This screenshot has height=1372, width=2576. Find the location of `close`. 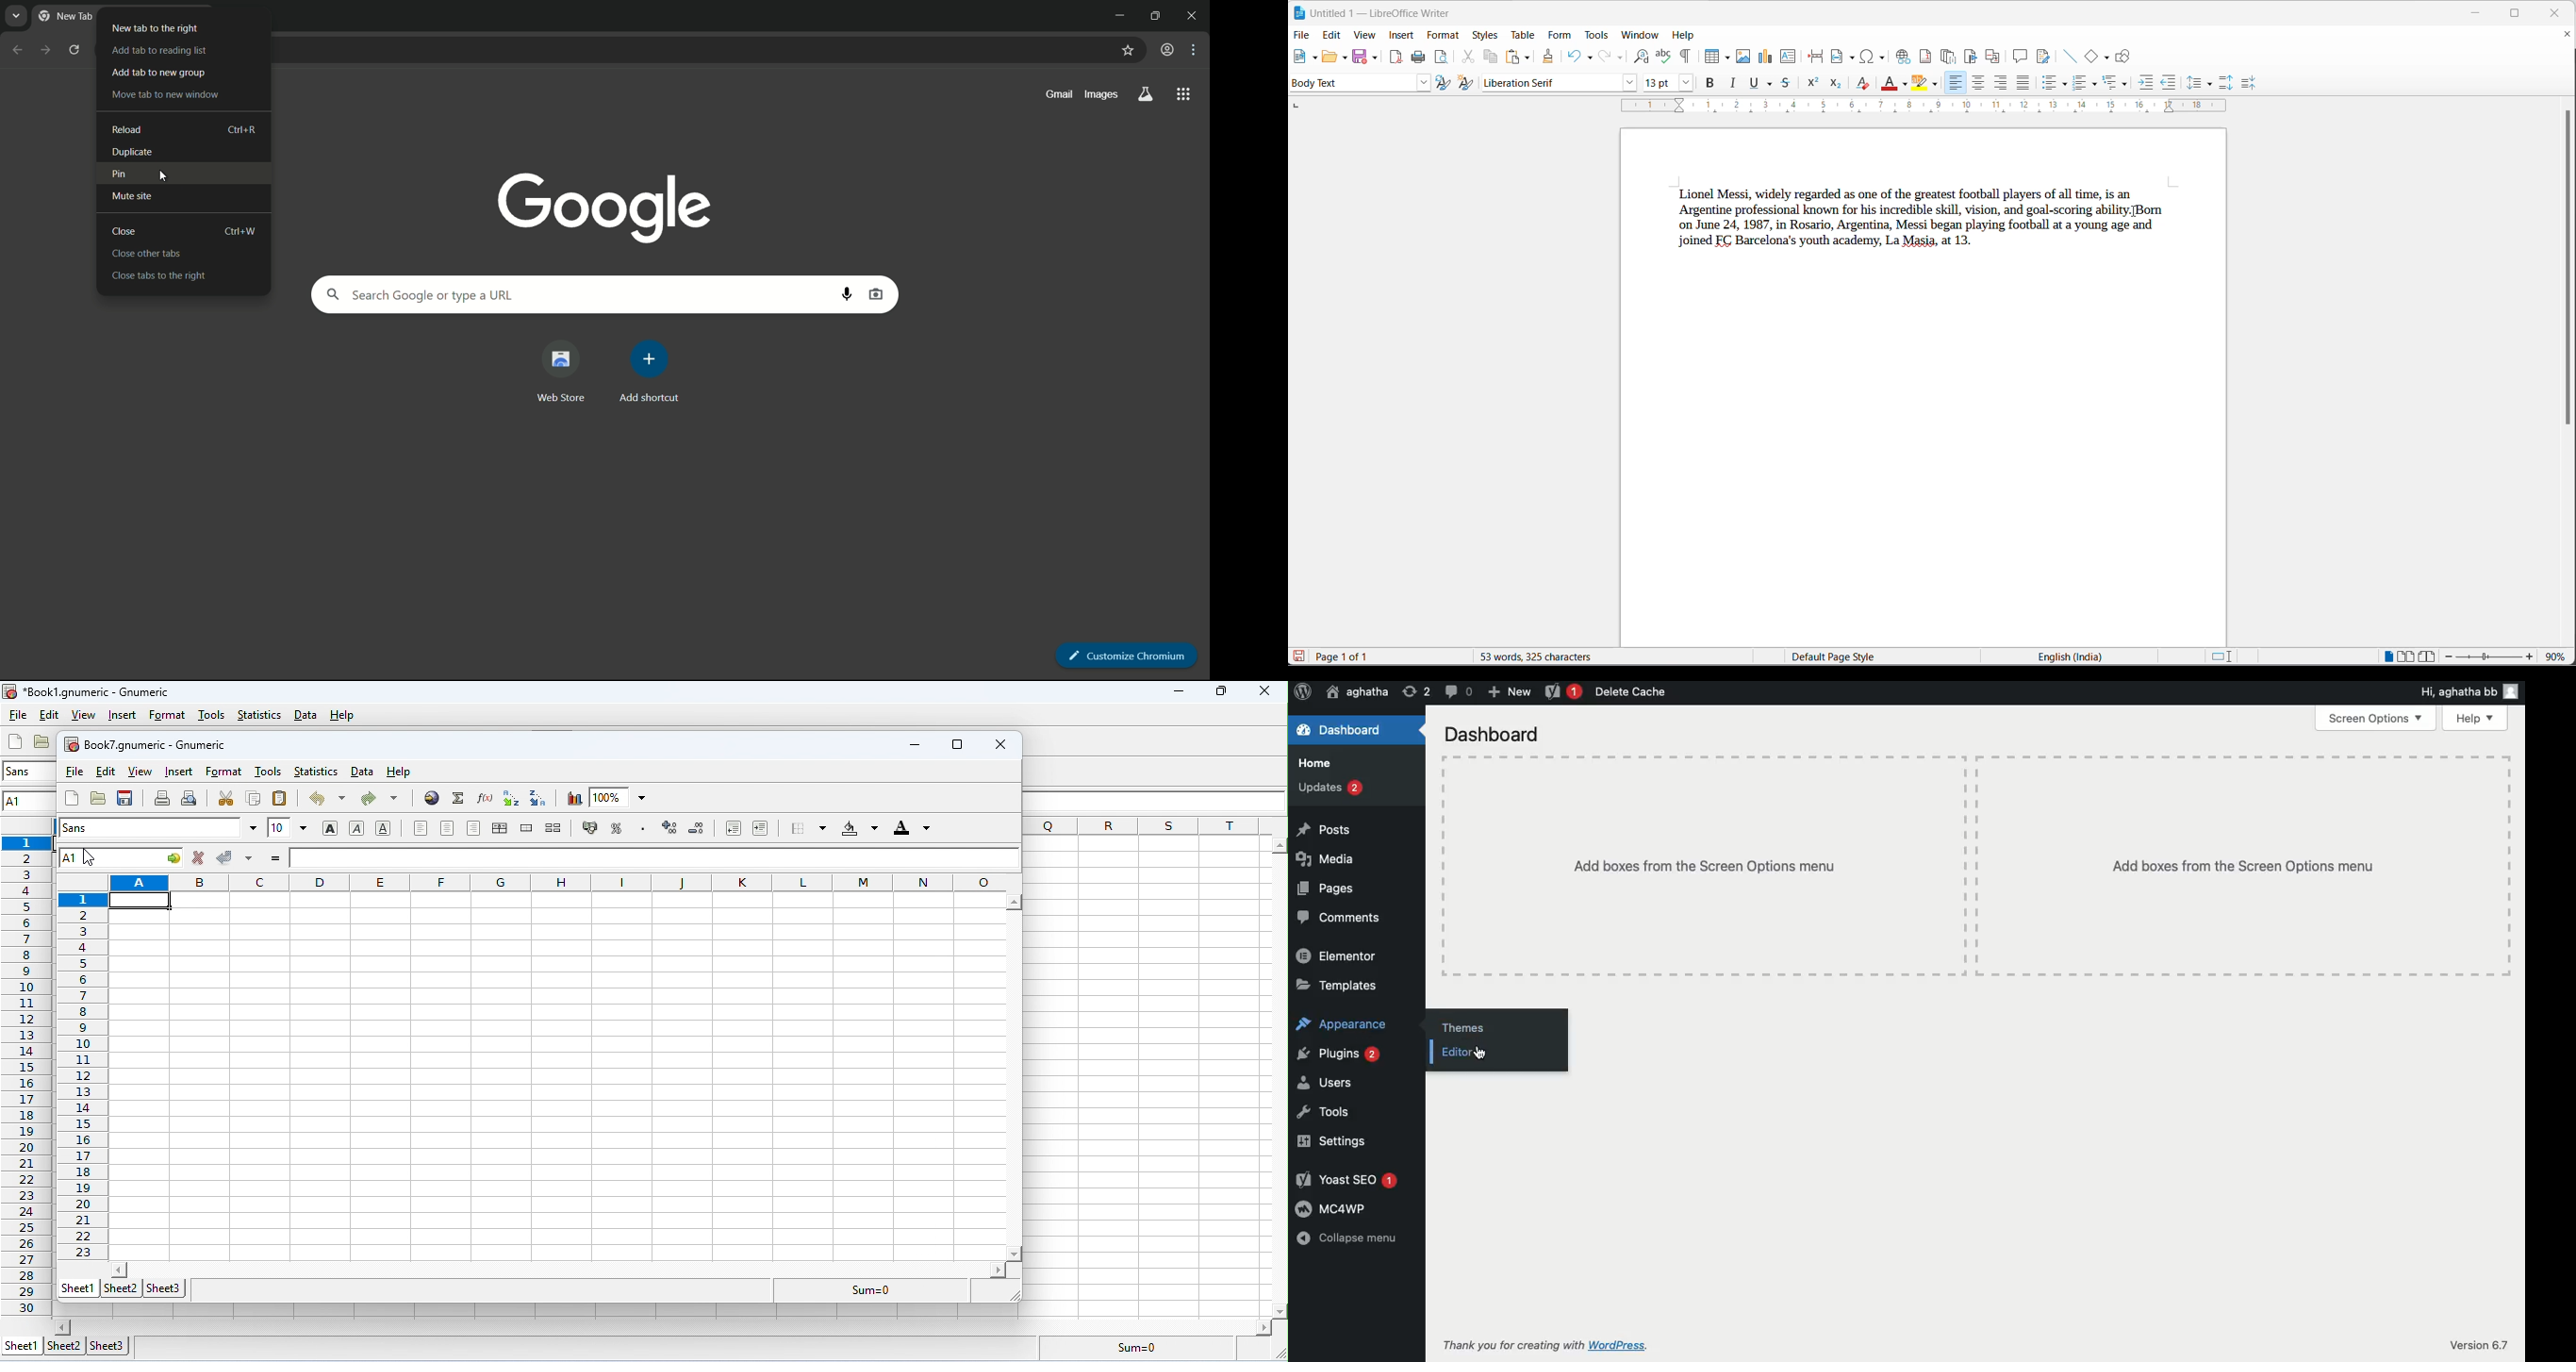

close is located at coordinates (2481, 11).